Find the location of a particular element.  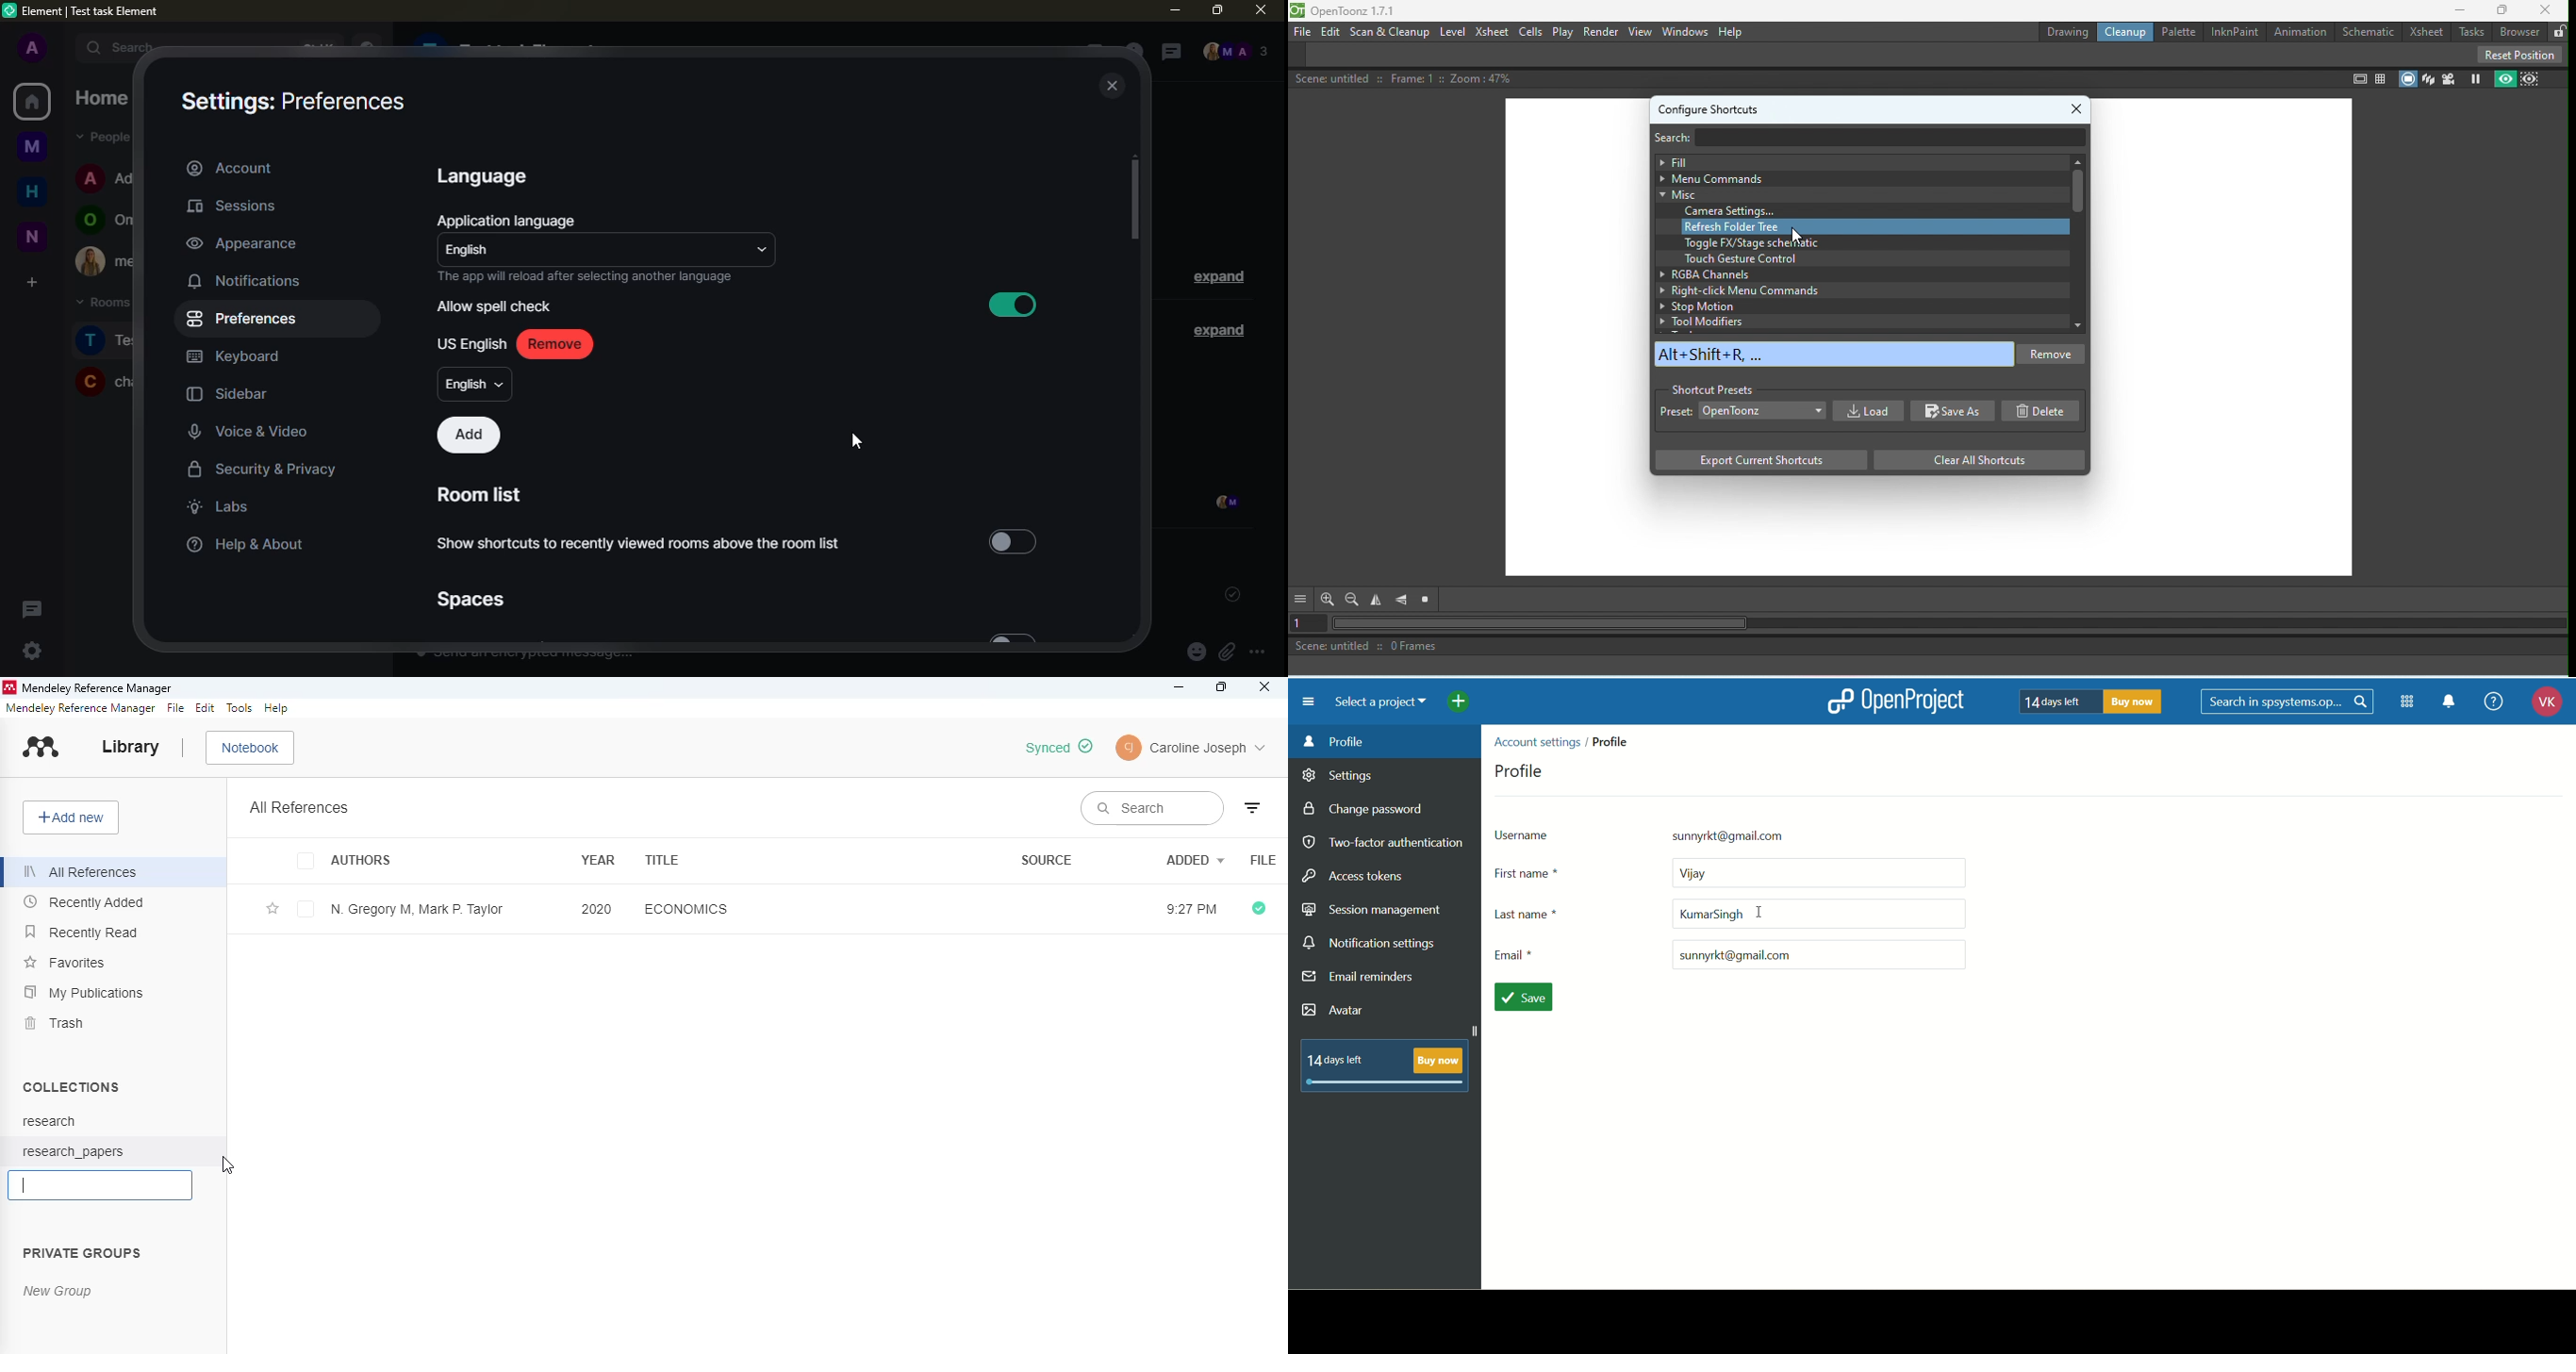

us english is located at coordinates (471, 345).